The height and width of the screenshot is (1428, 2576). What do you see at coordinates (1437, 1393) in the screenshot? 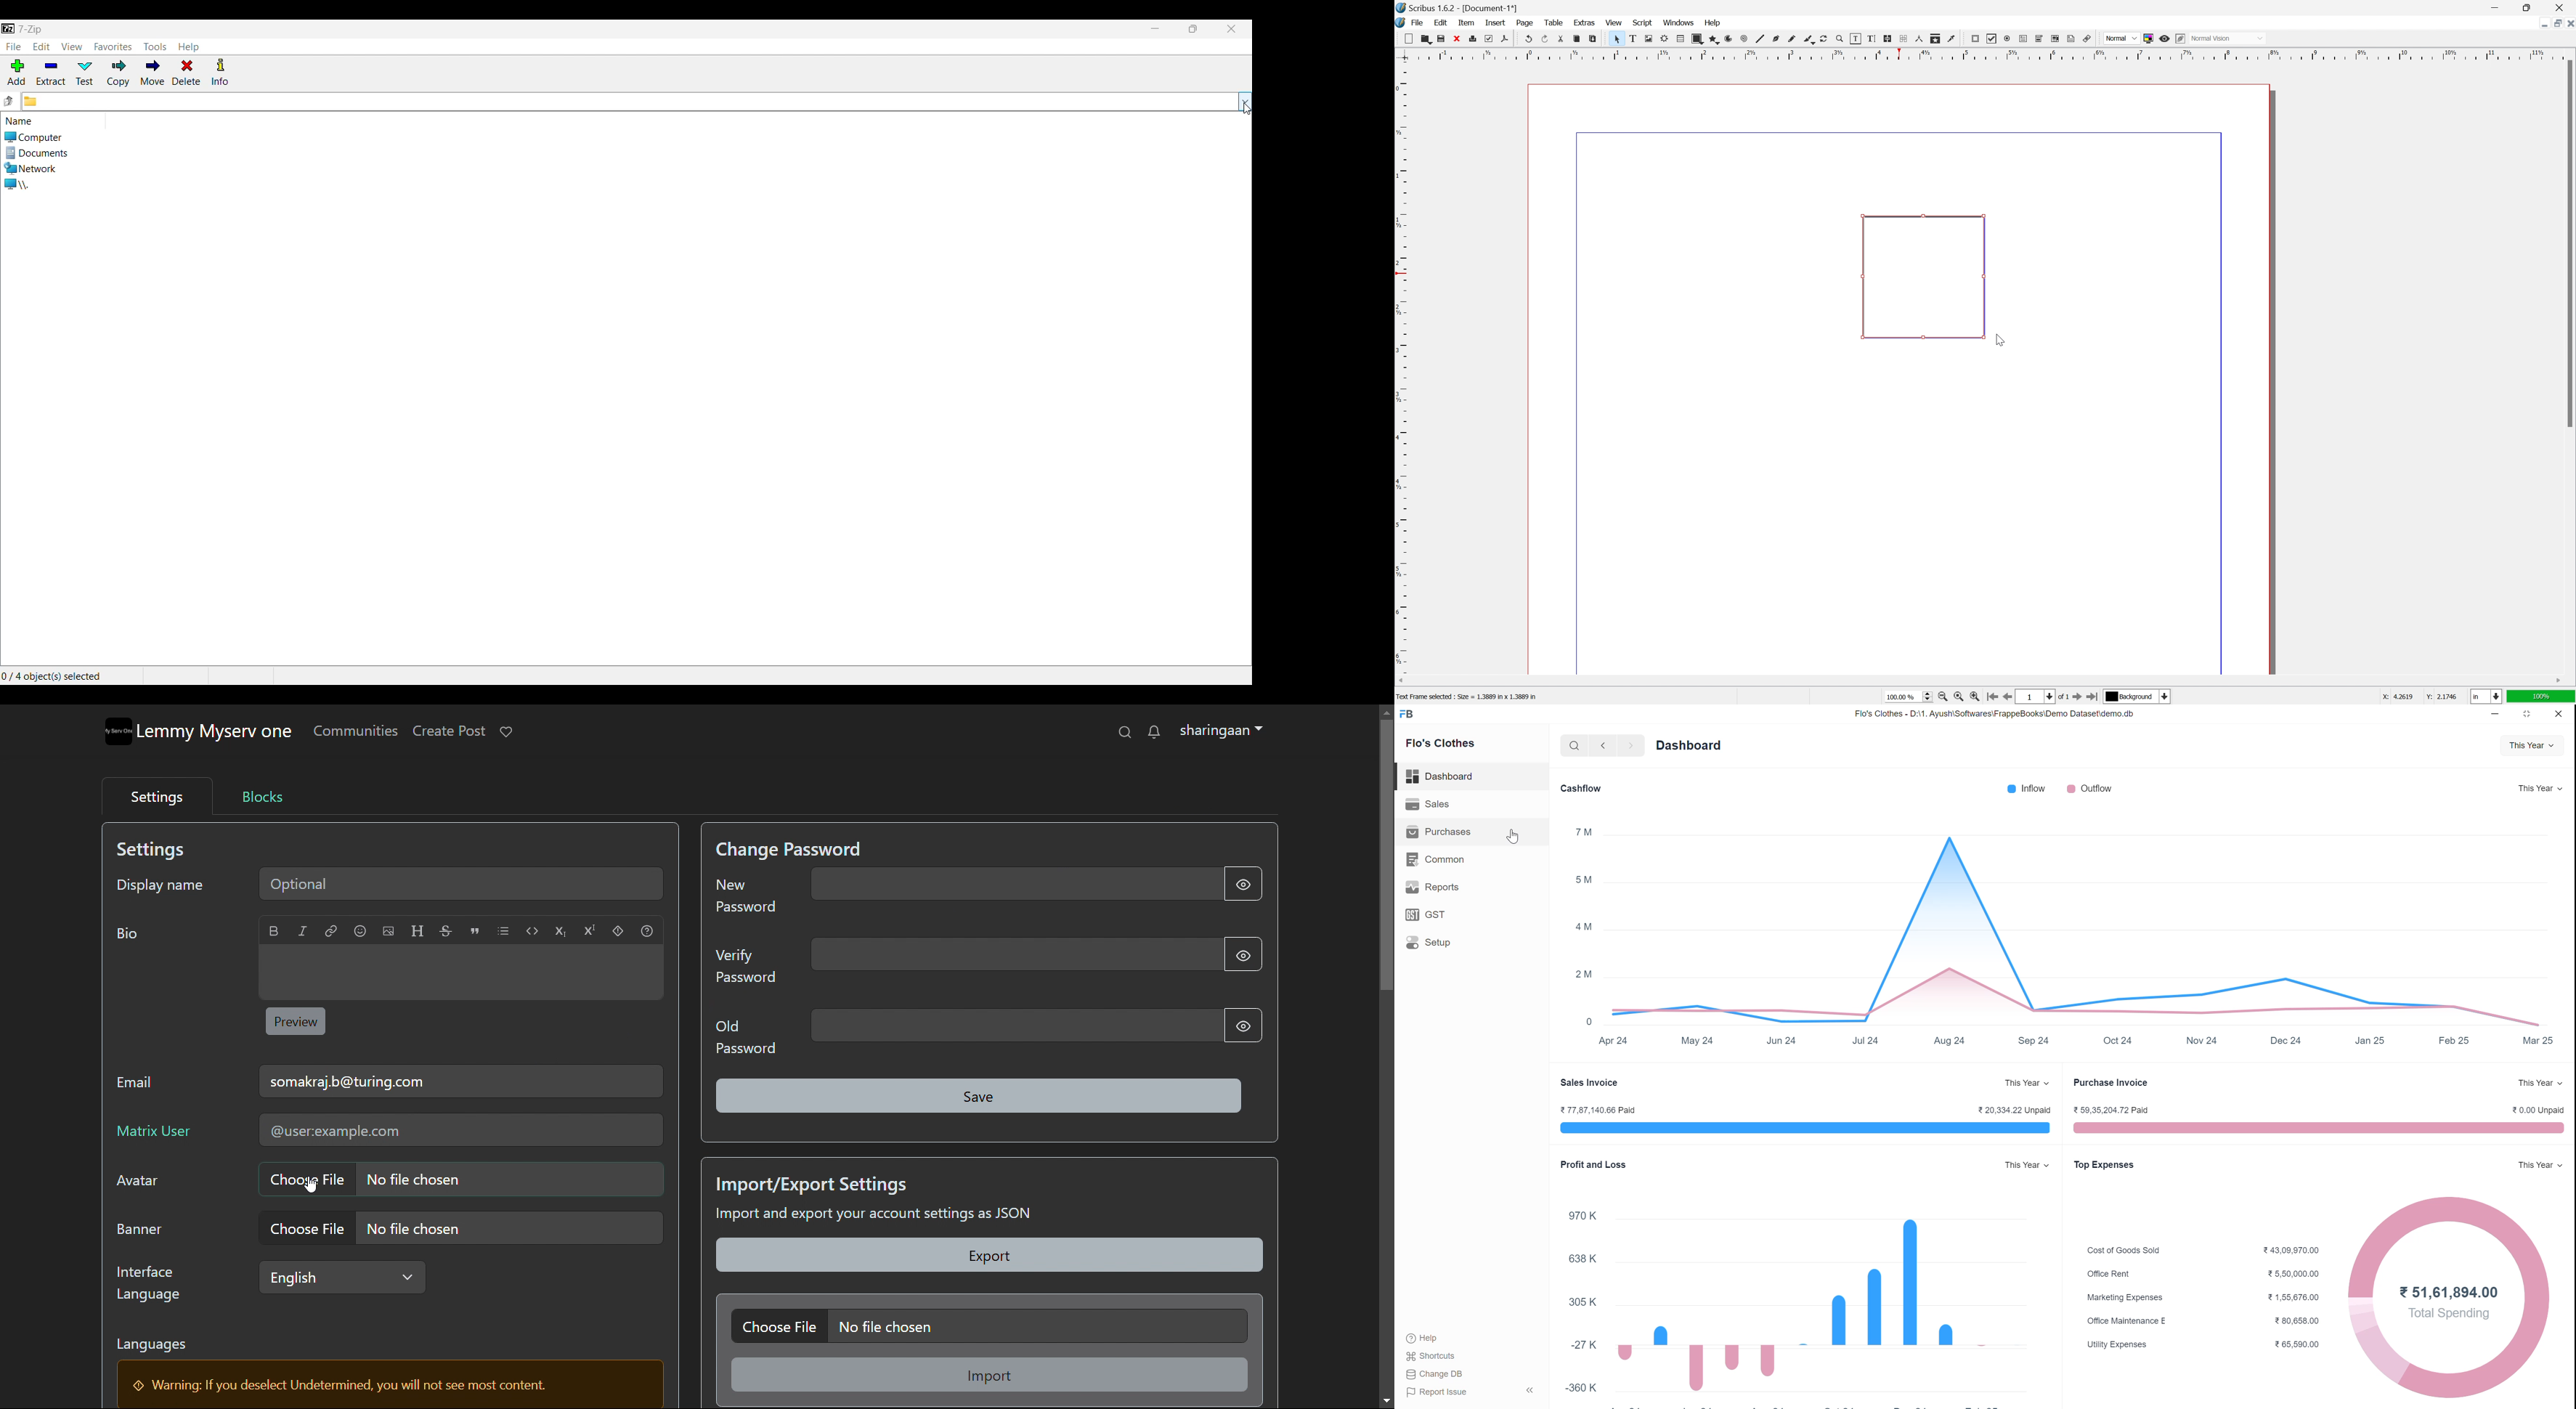
I see `Report issue` at bounding box center [1437, 1393].